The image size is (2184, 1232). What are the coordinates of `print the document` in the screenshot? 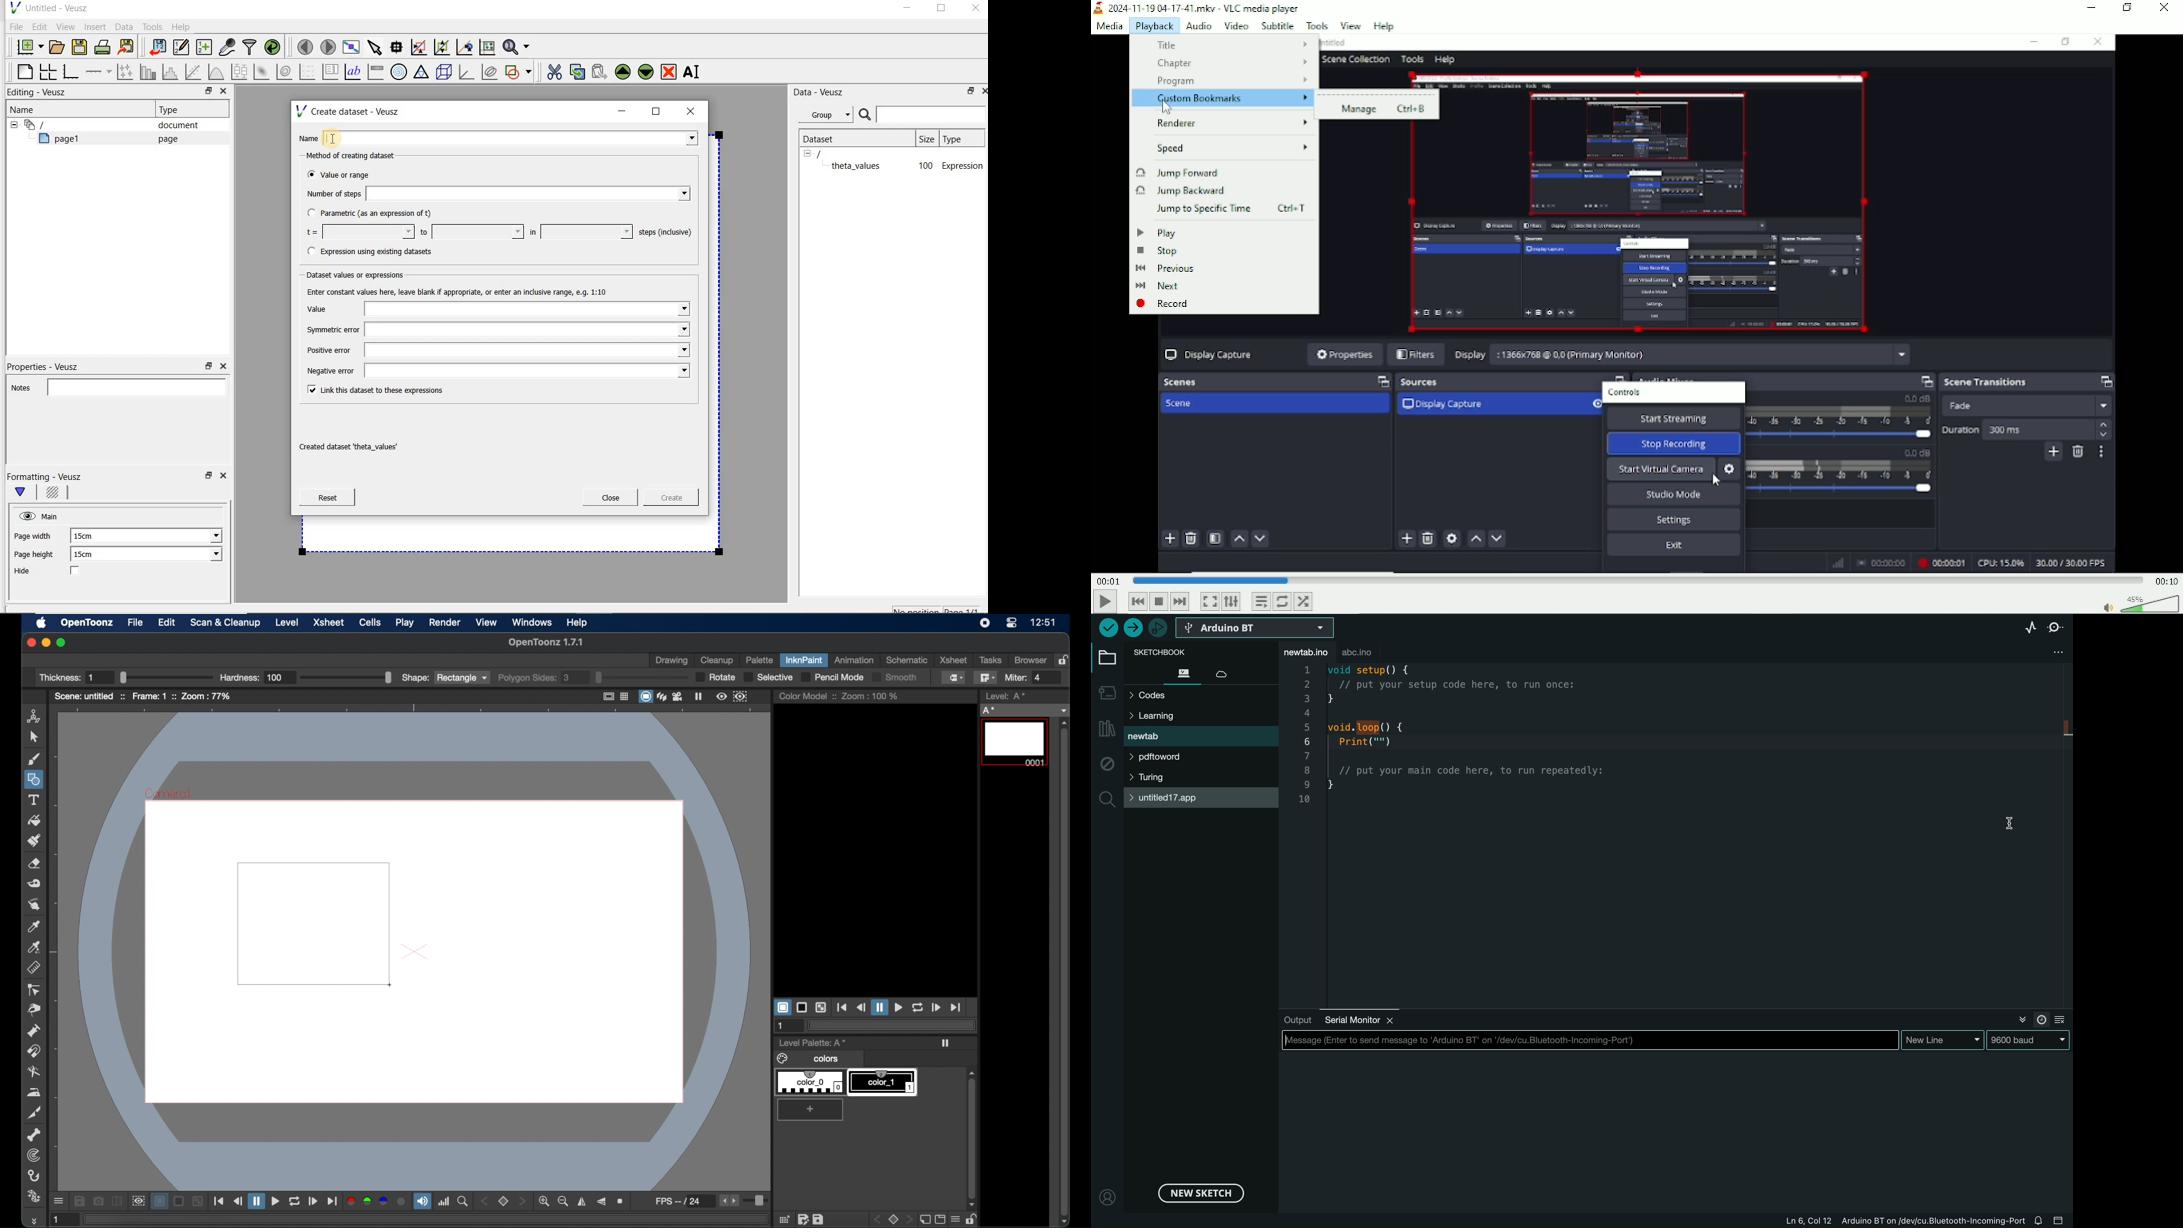 It's located at (105, 46).